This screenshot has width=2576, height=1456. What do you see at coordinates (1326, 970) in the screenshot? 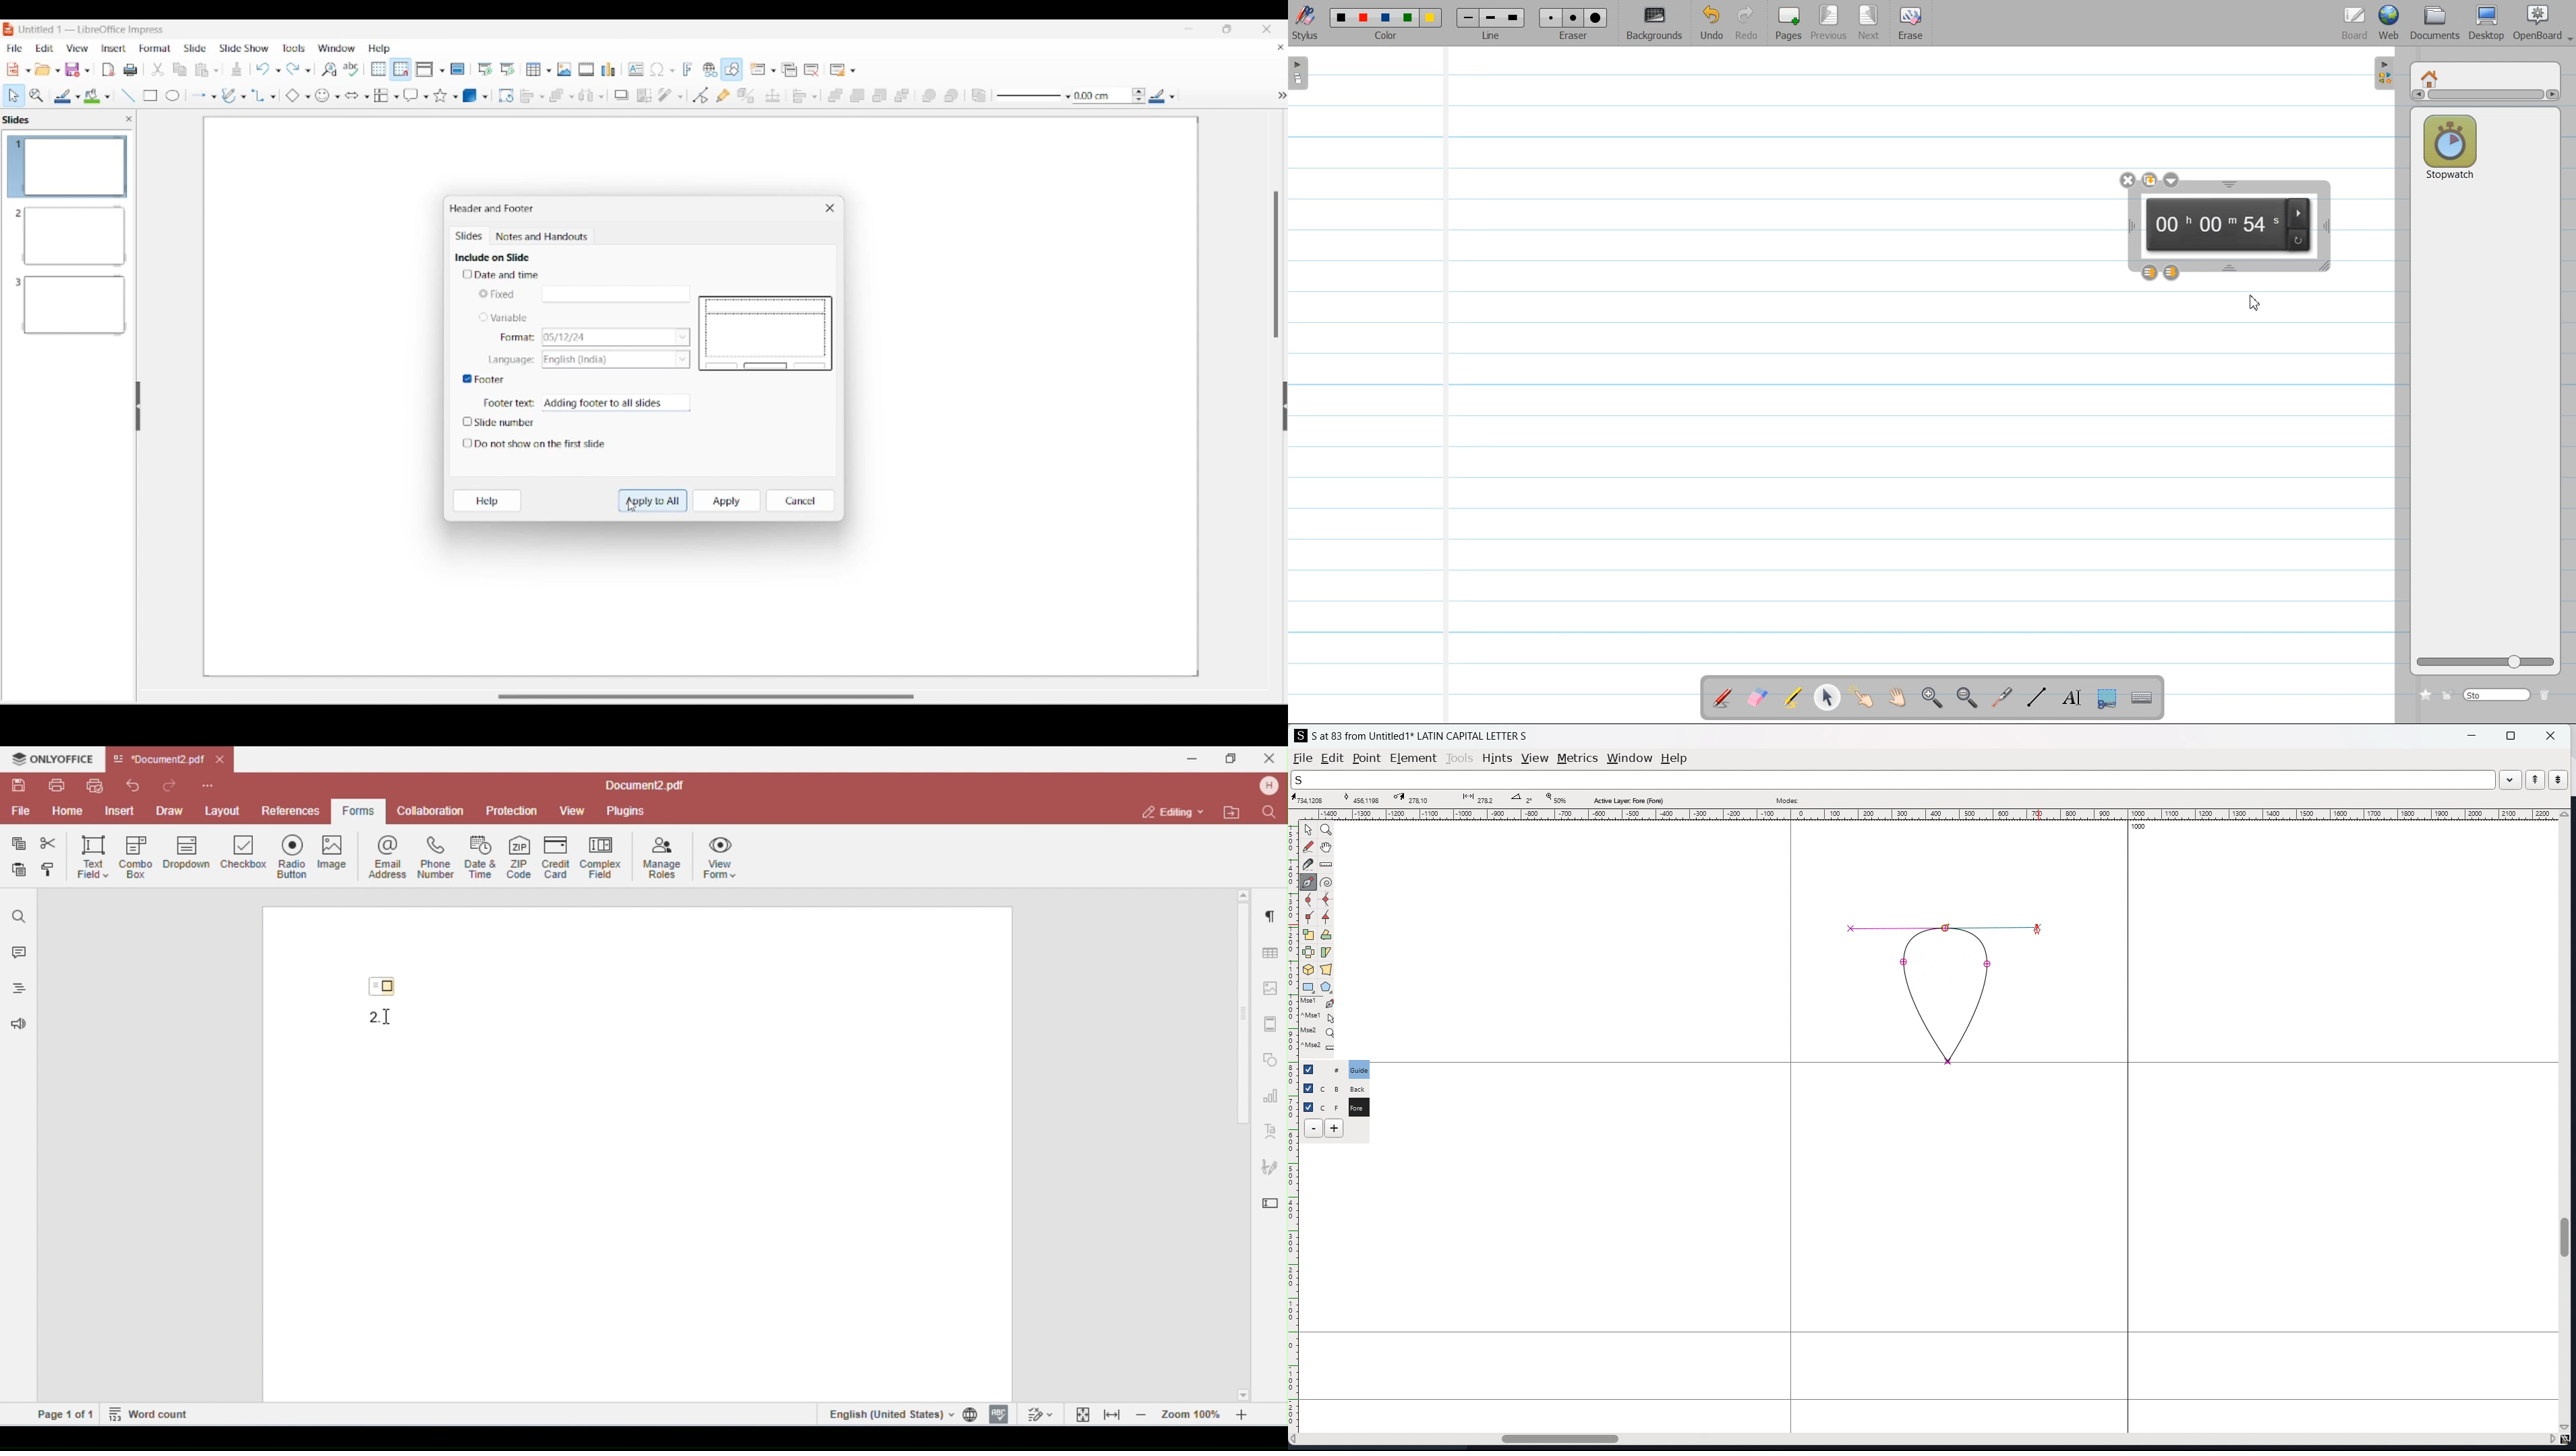
I see `perspective transformation` at bounding box center [1326, 970].